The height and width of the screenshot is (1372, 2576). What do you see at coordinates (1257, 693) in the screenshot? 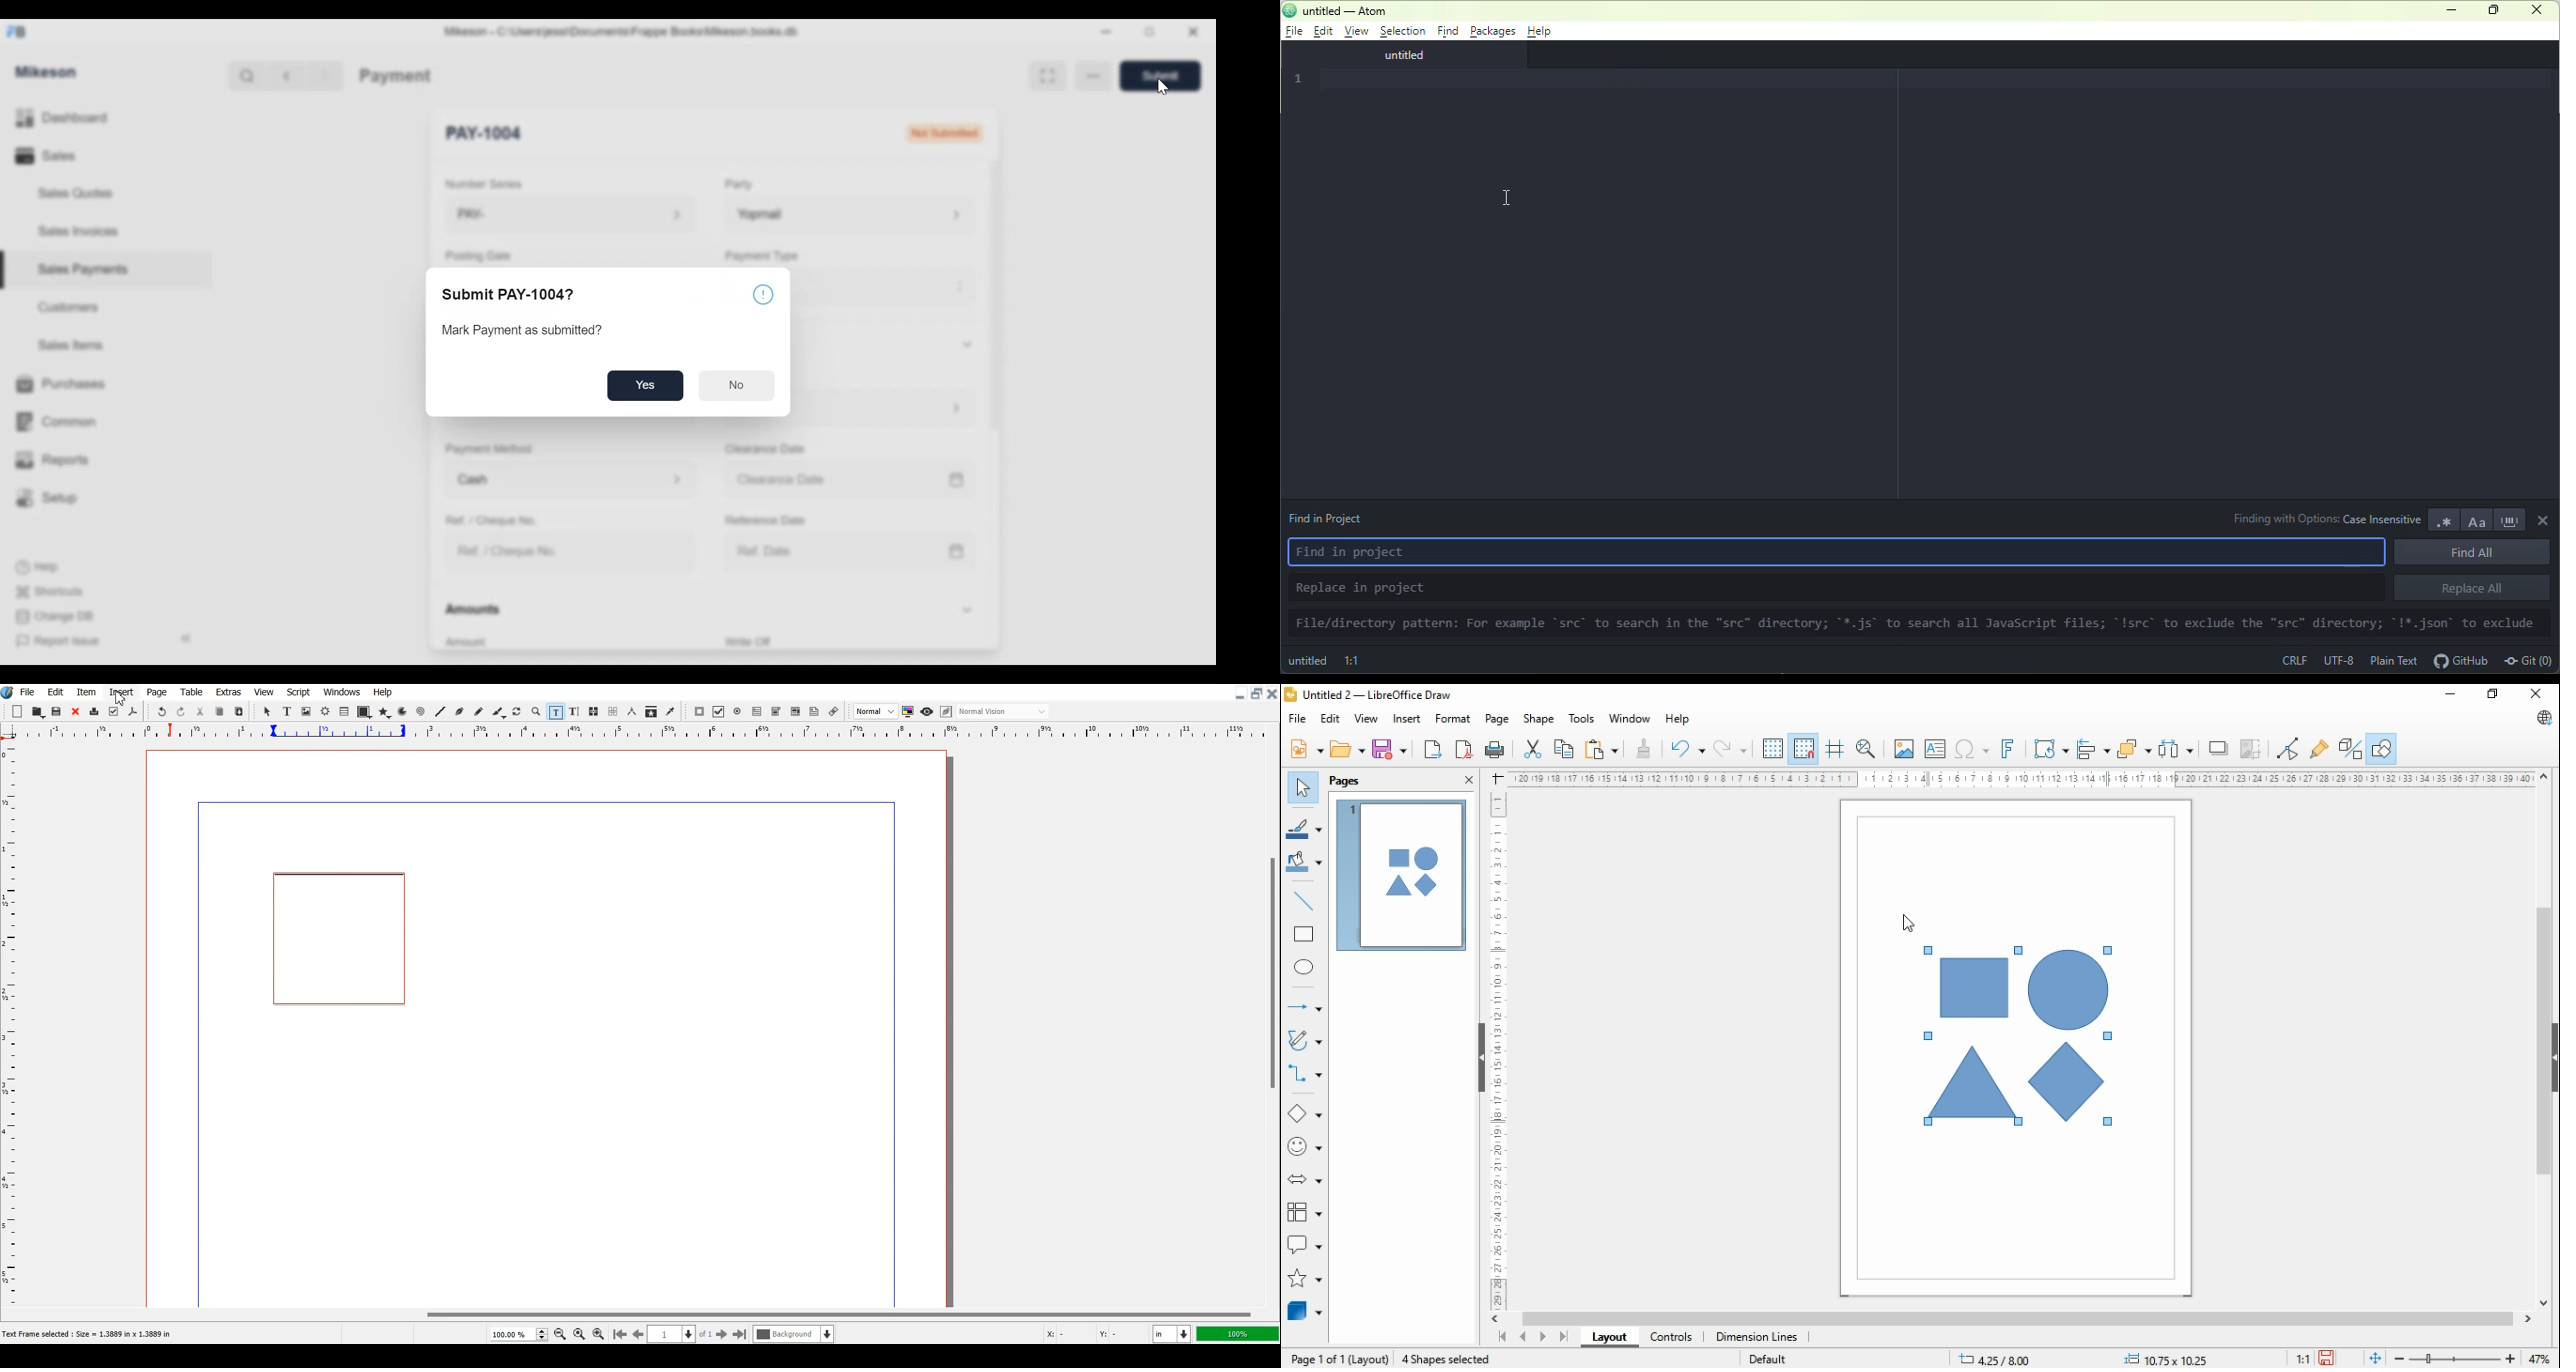
I see `Maximize` at bounding box center [1257, 693].